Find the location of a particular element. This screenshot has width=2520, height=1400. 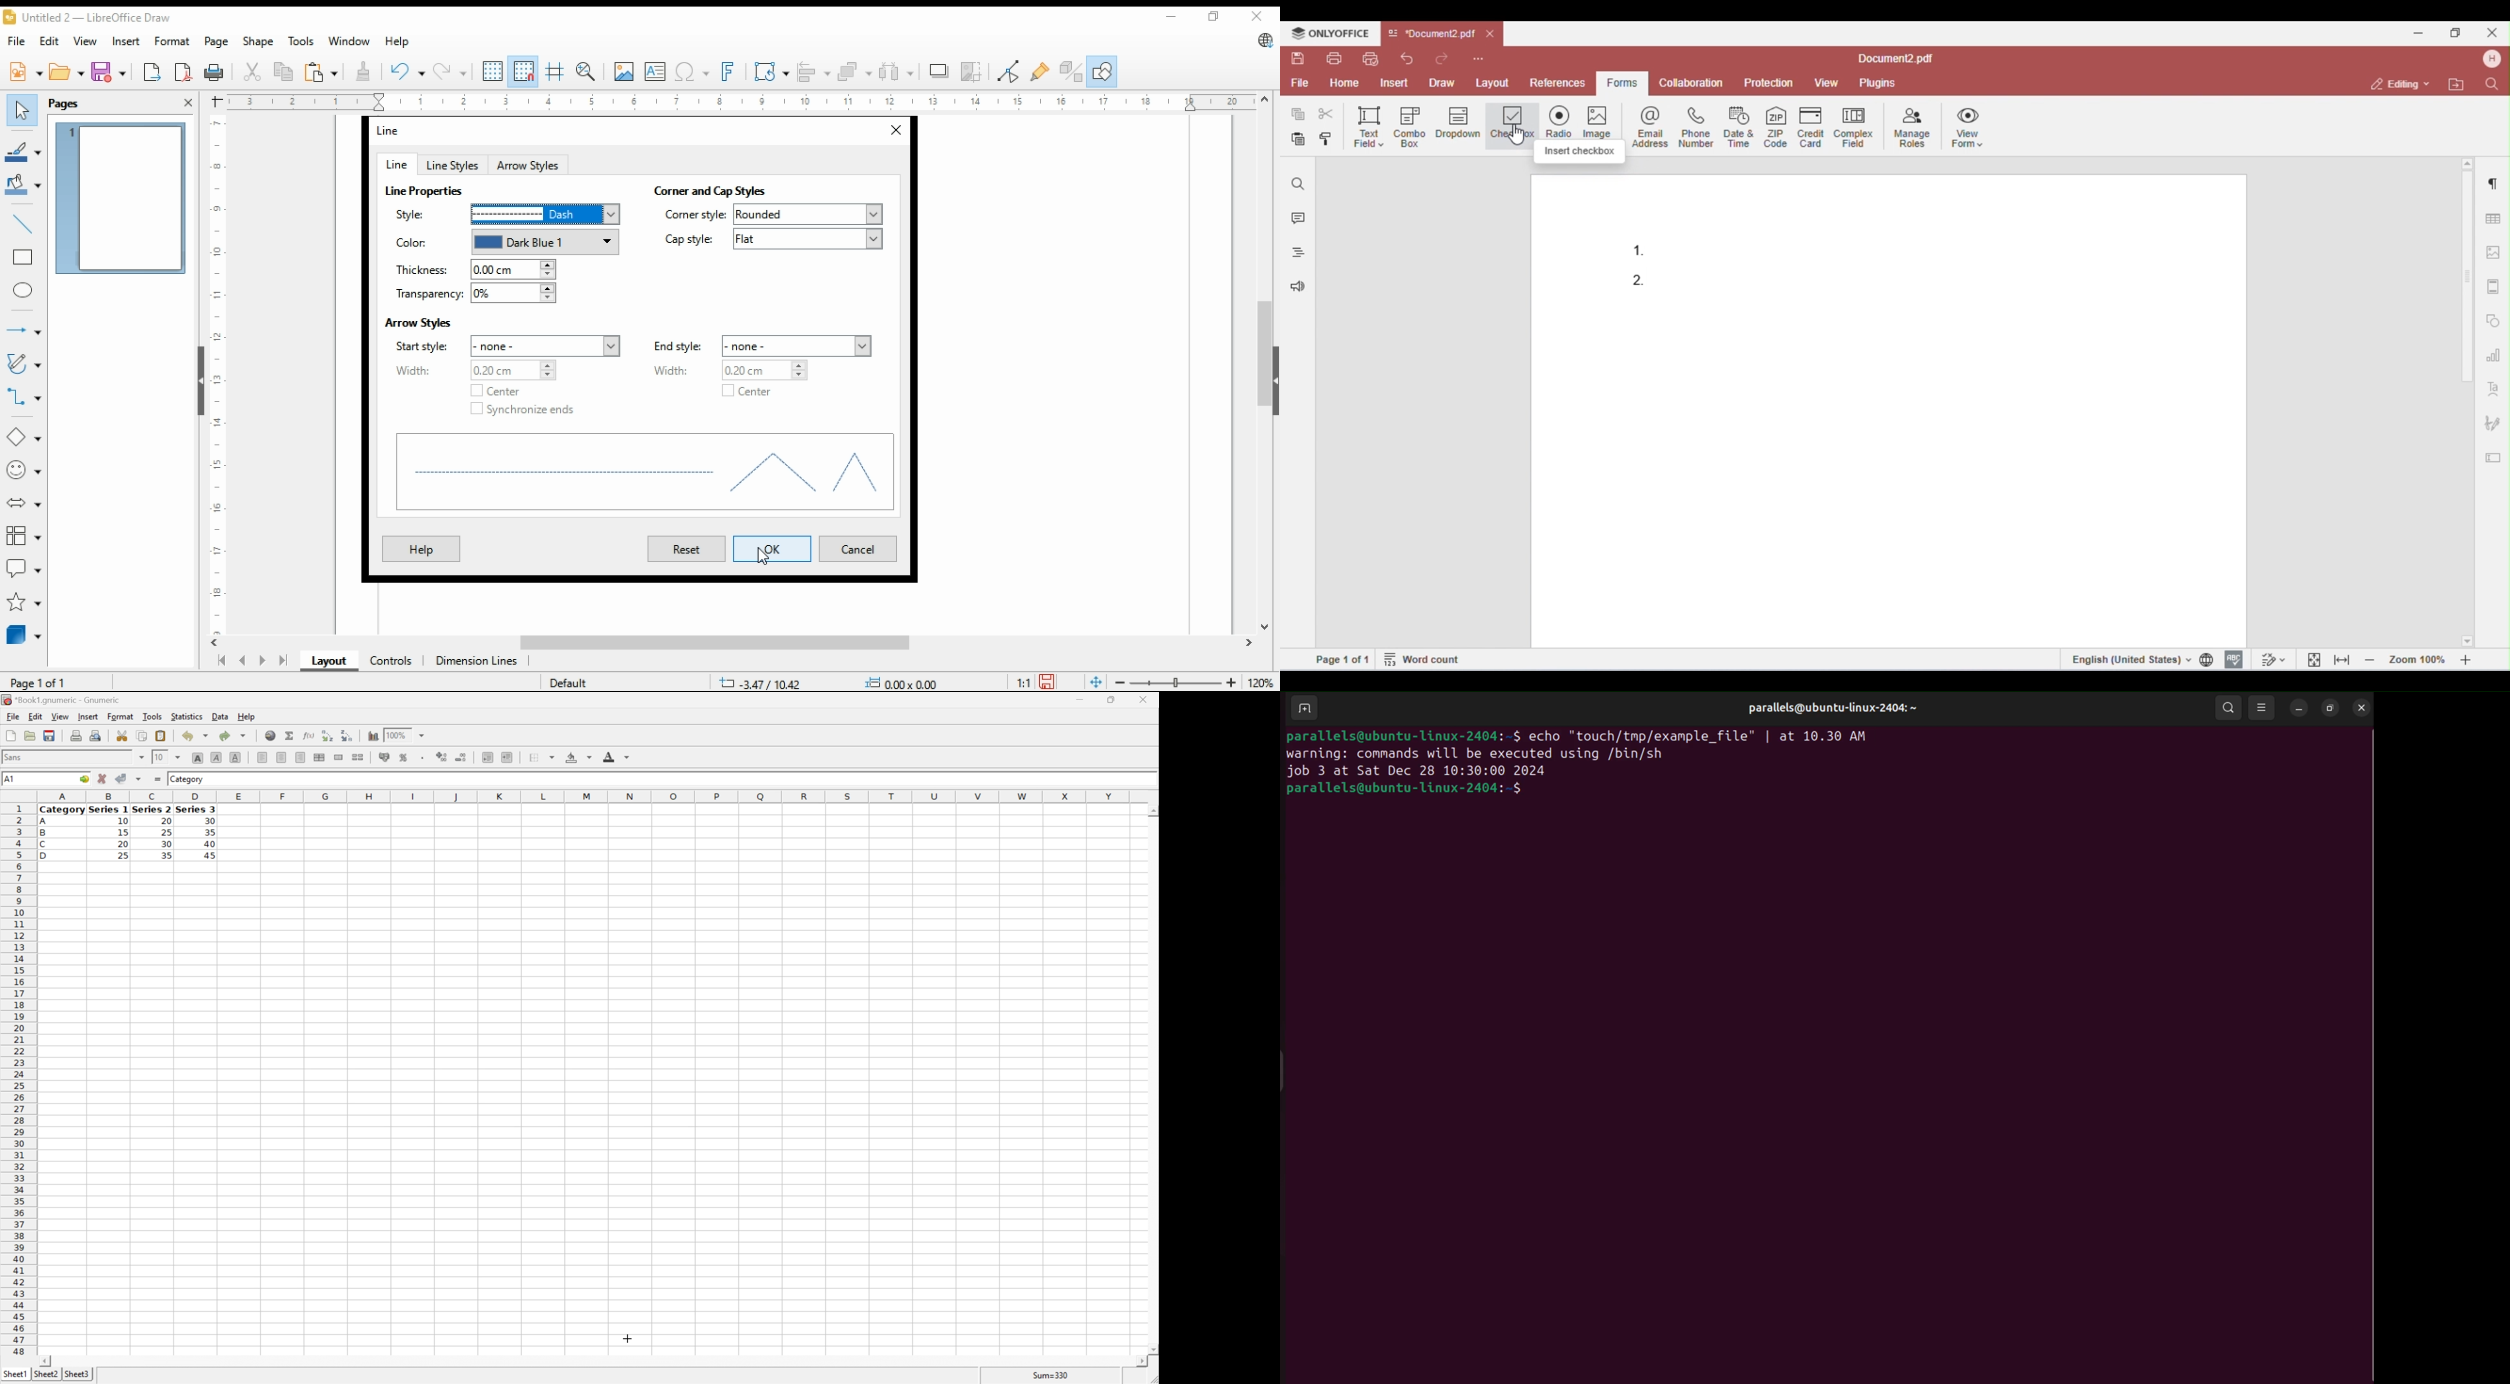

export directly as pdf is located at coordinates (184, 71).